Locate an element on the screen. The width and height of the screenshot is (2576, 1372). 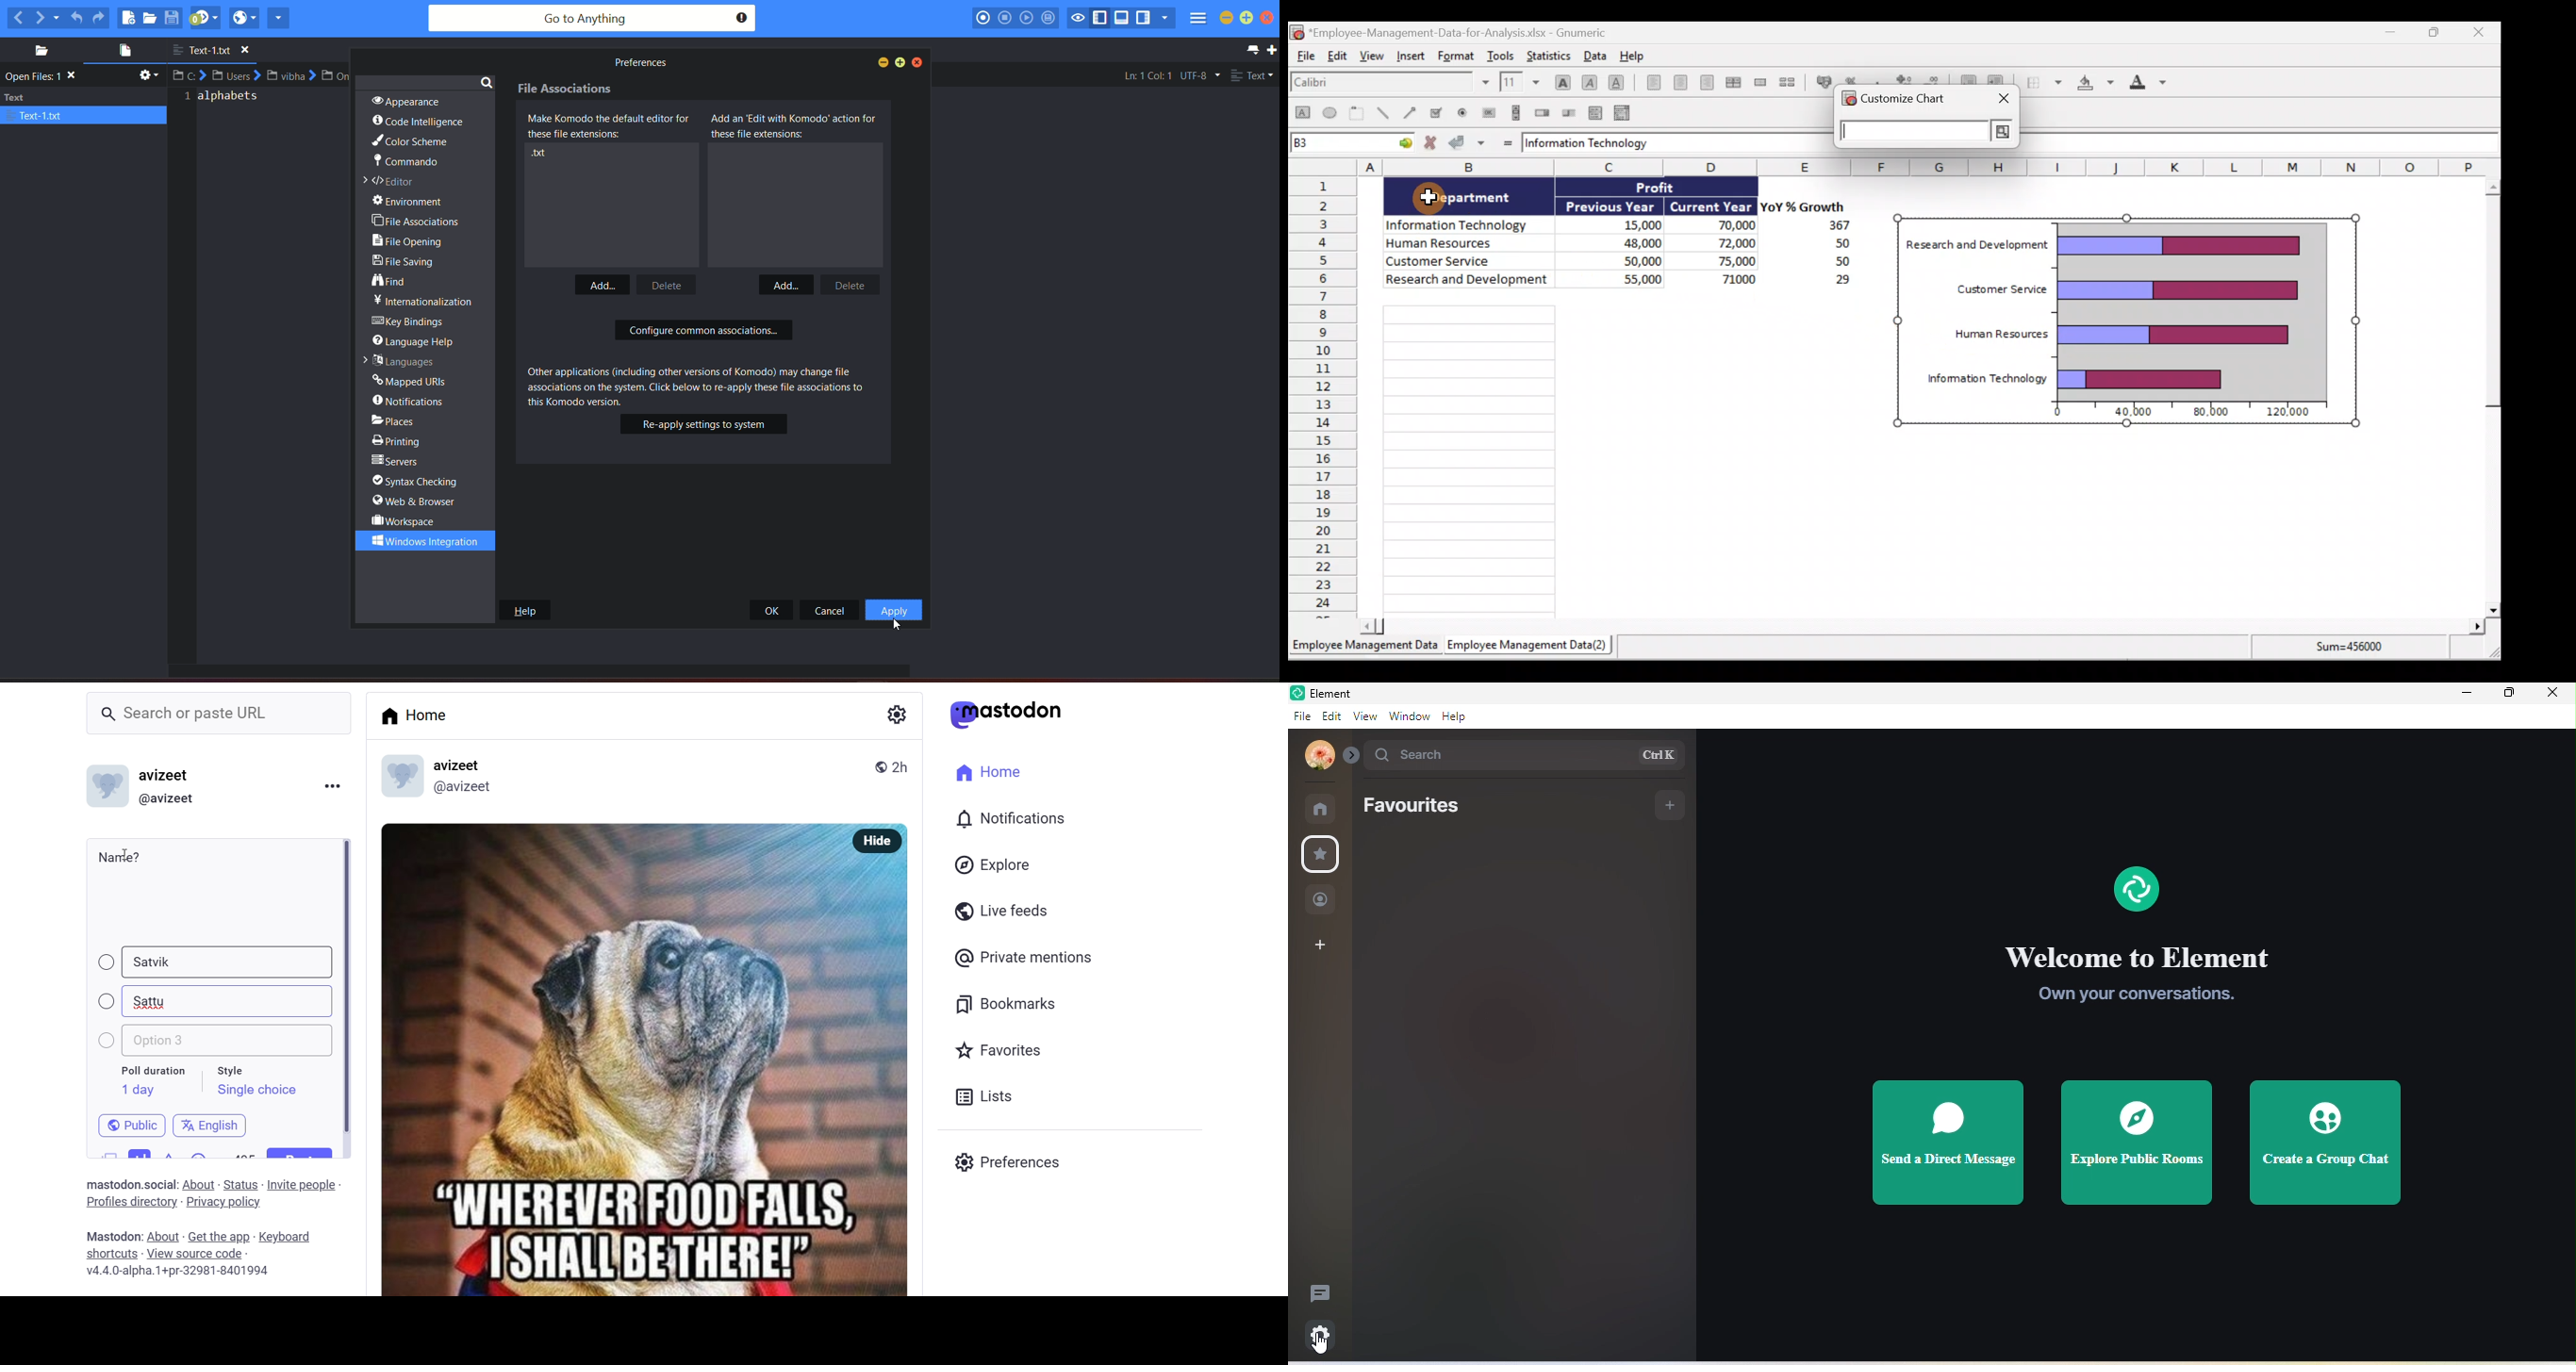
Create an ellipse object is located at coordinates (1330, 112).